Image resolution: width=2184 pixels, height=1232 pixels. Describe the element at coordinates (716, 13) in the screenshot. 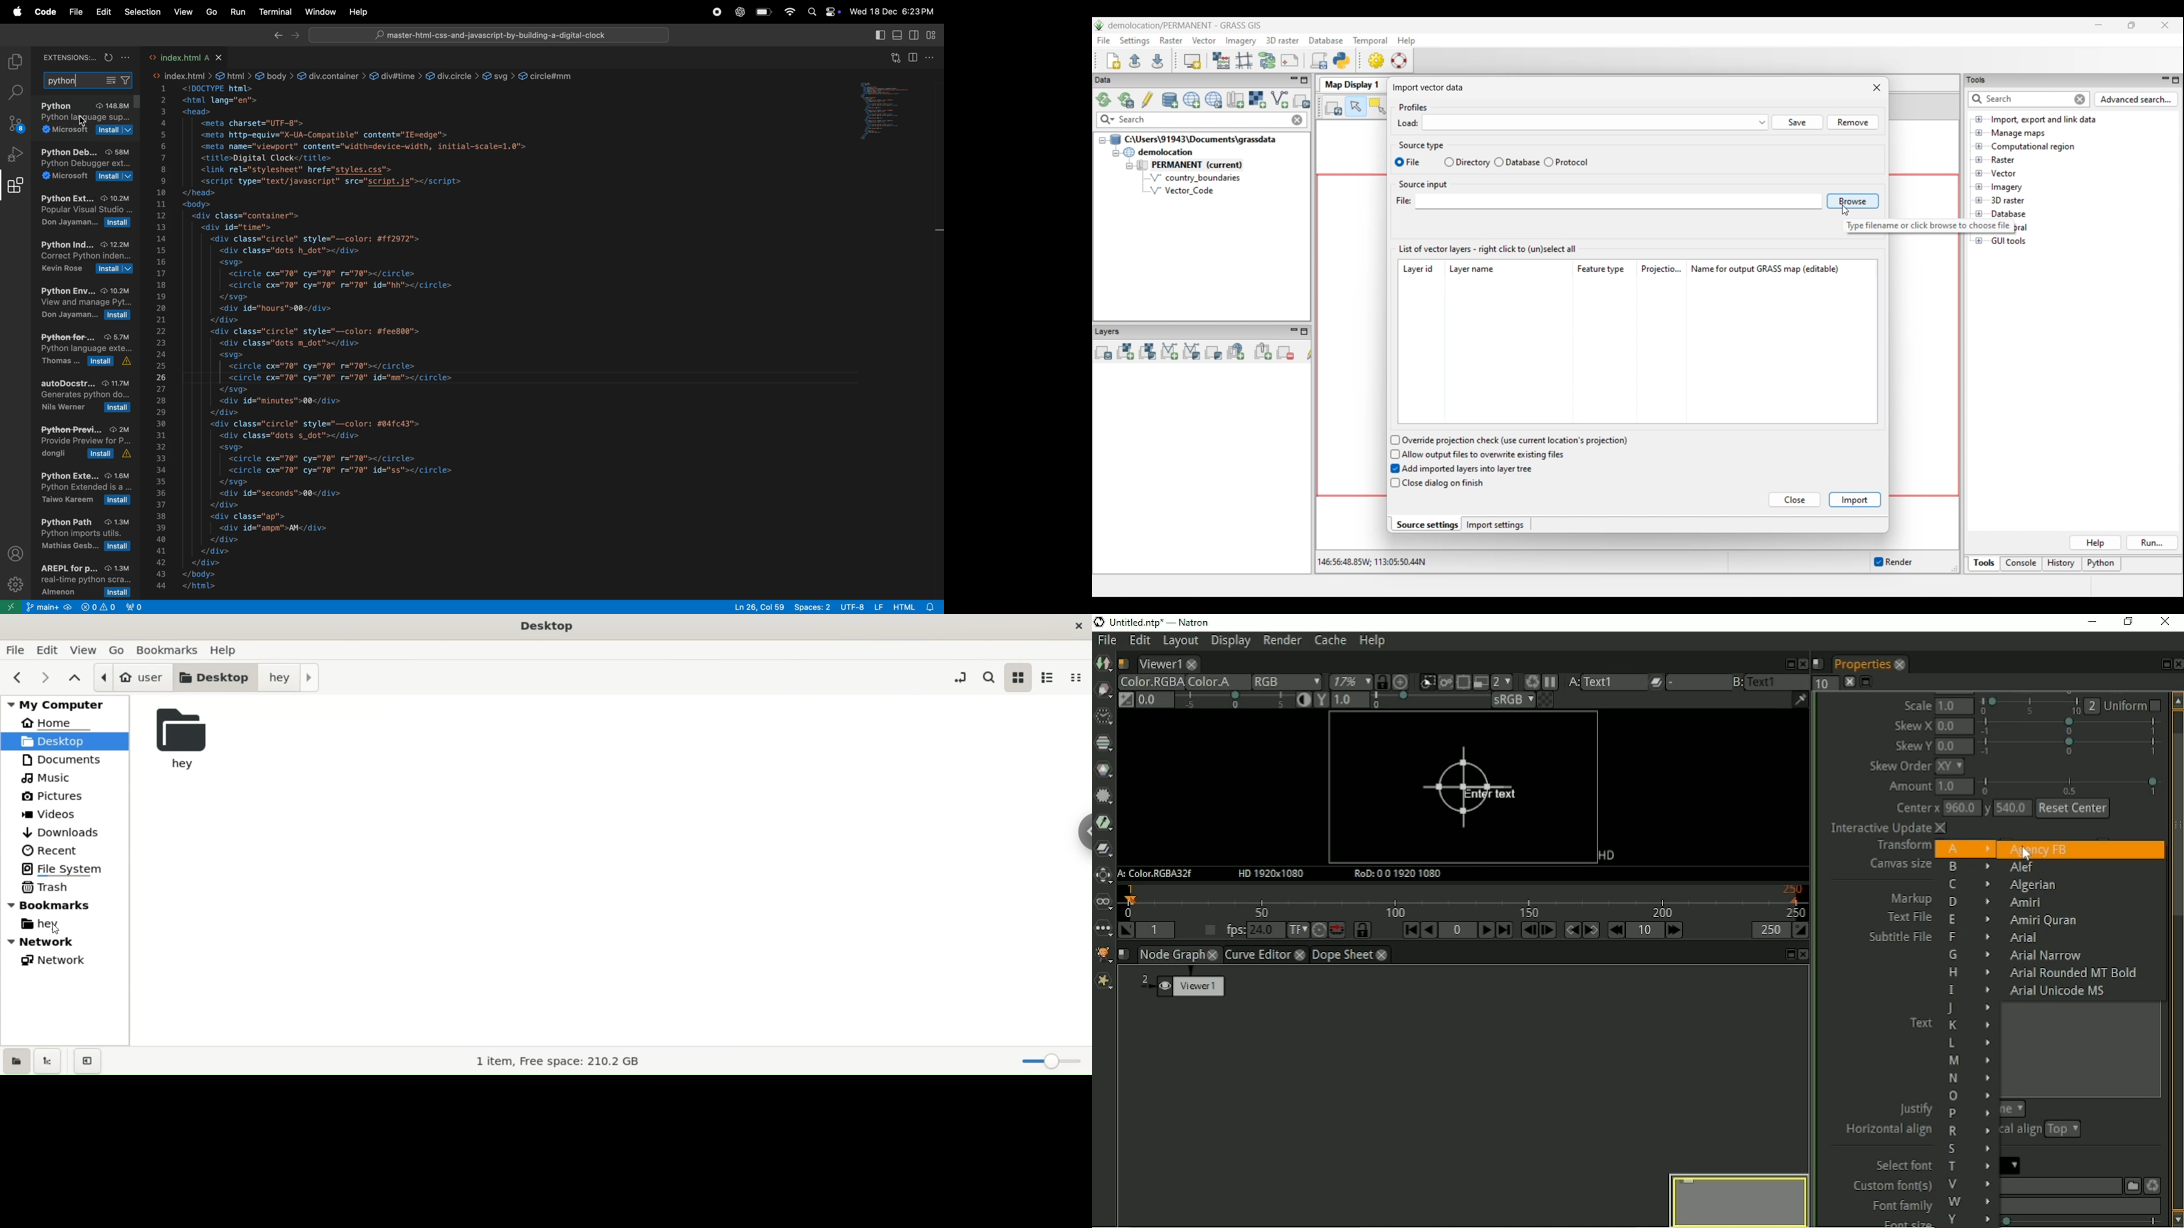

I see `record` at that location.